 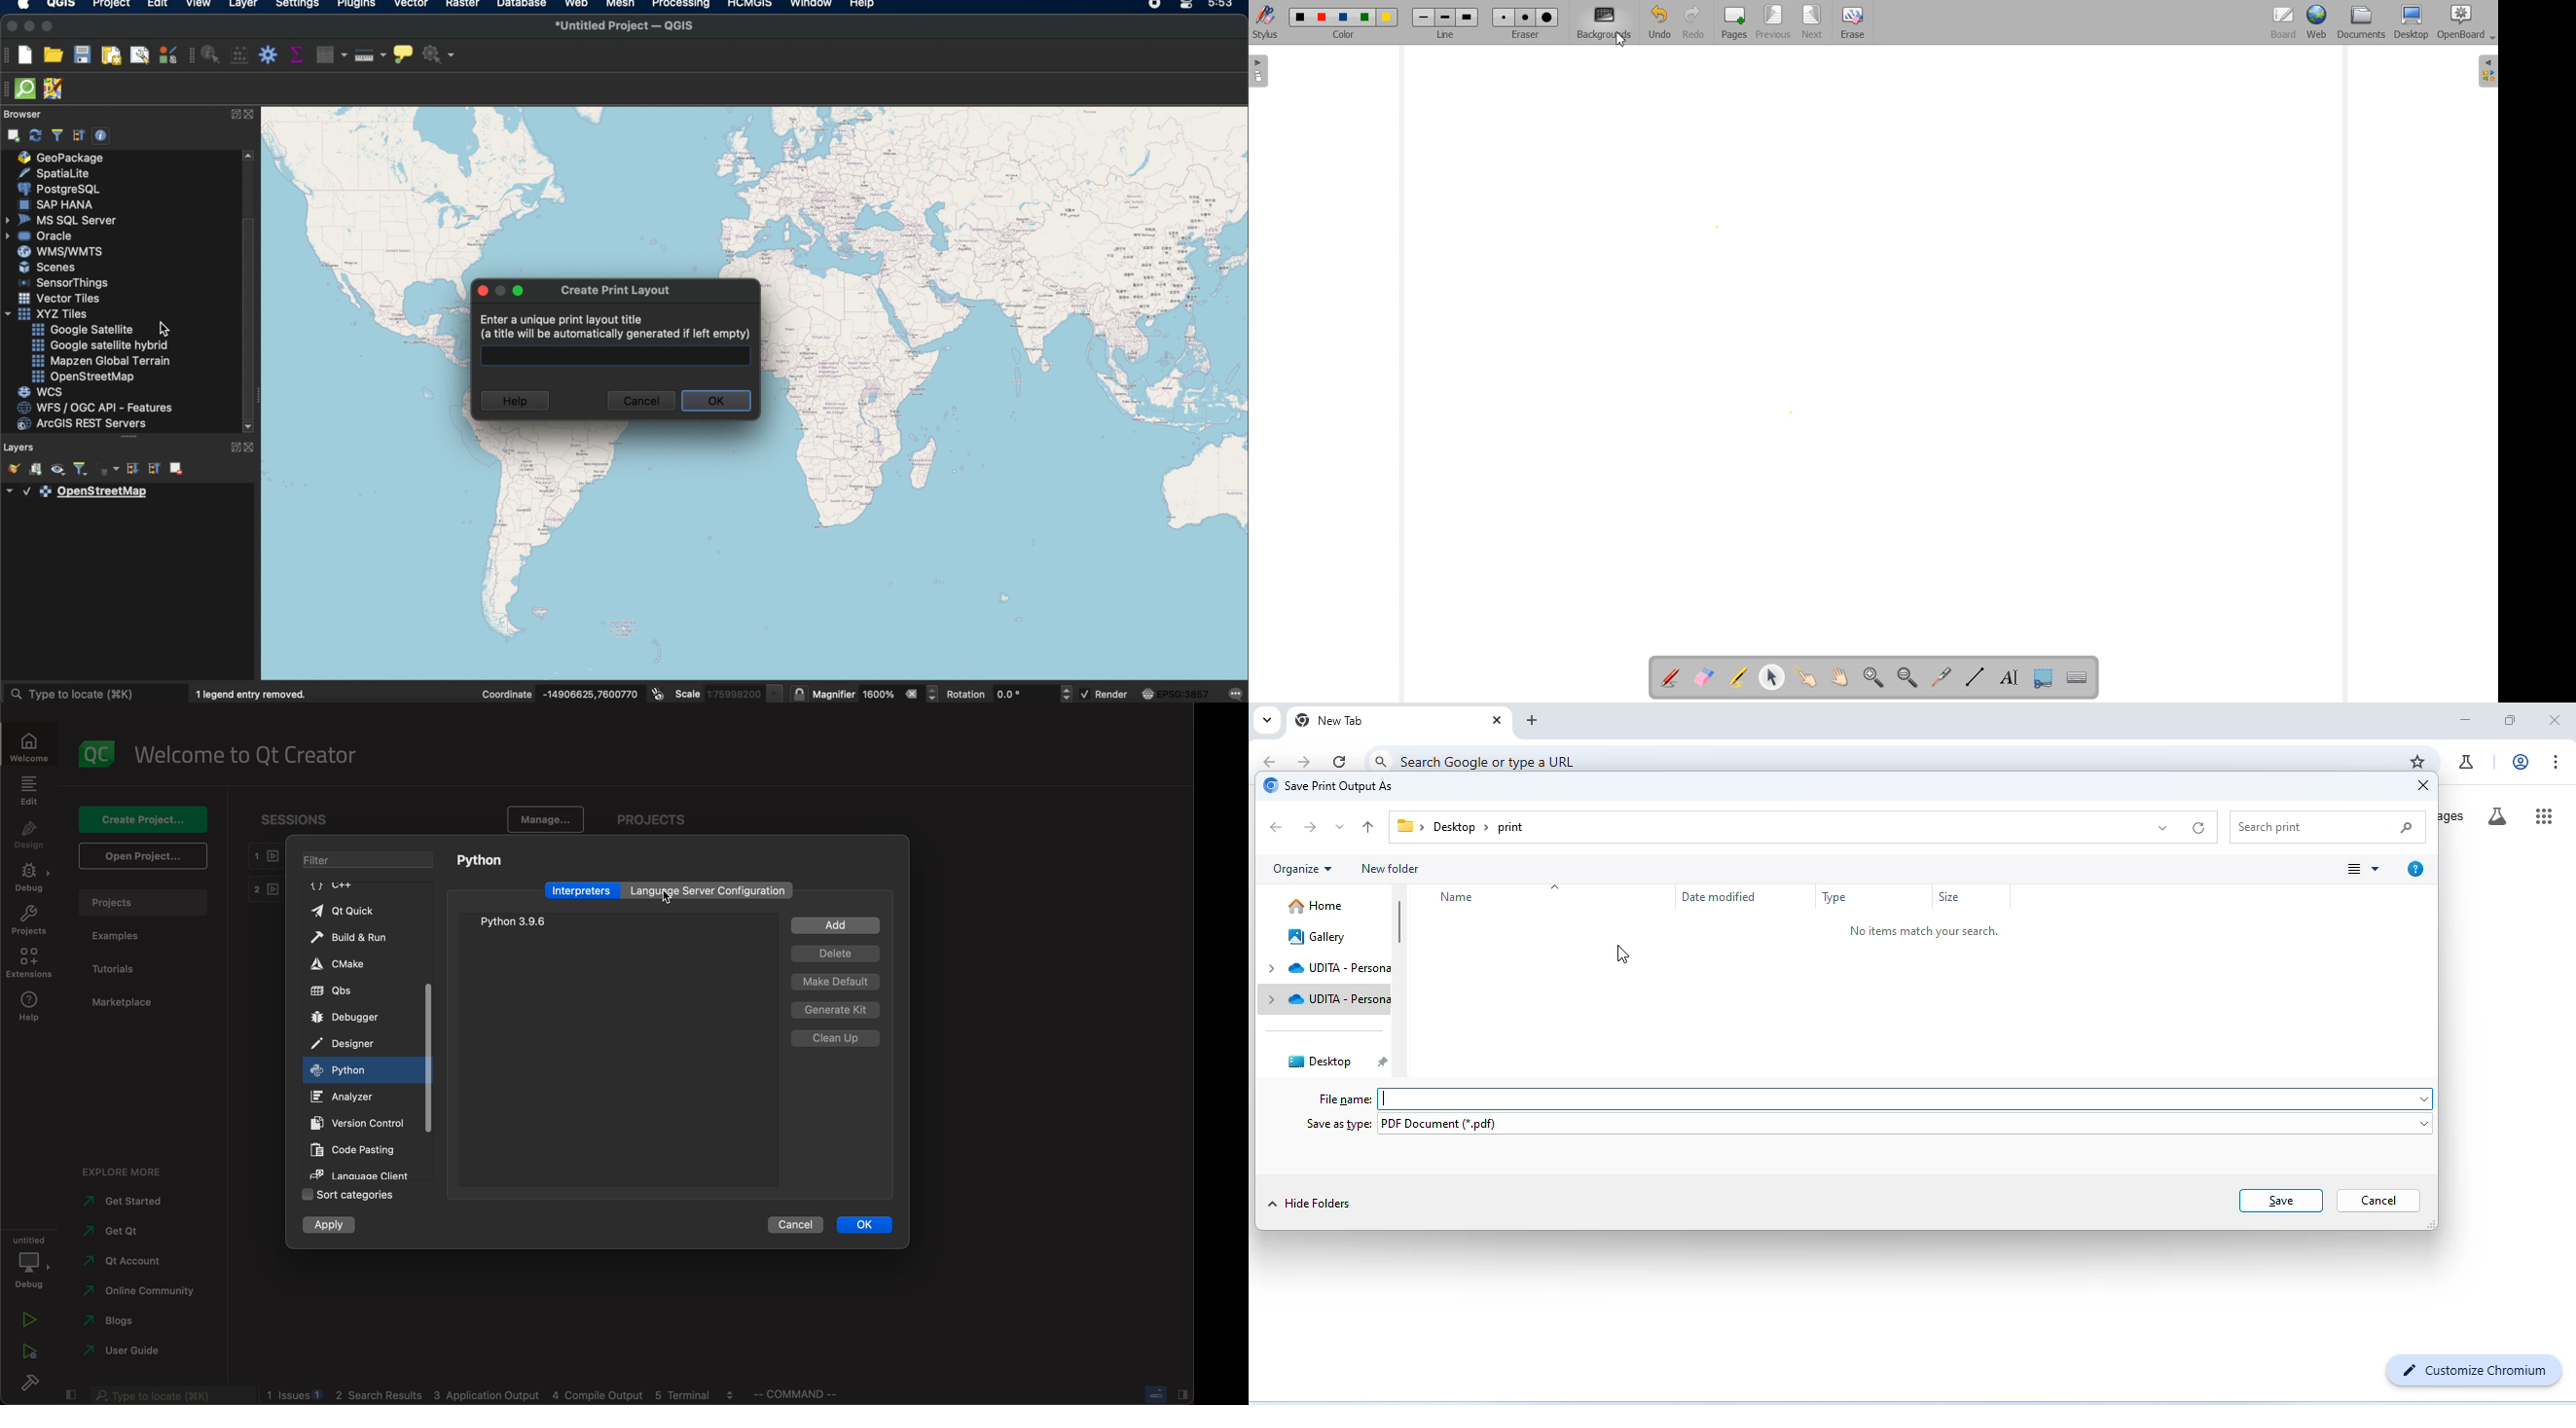 What do you see at coordinates (1318, 937) in the screenshot?
I see `gallery` at bounding box center [1318, 937].